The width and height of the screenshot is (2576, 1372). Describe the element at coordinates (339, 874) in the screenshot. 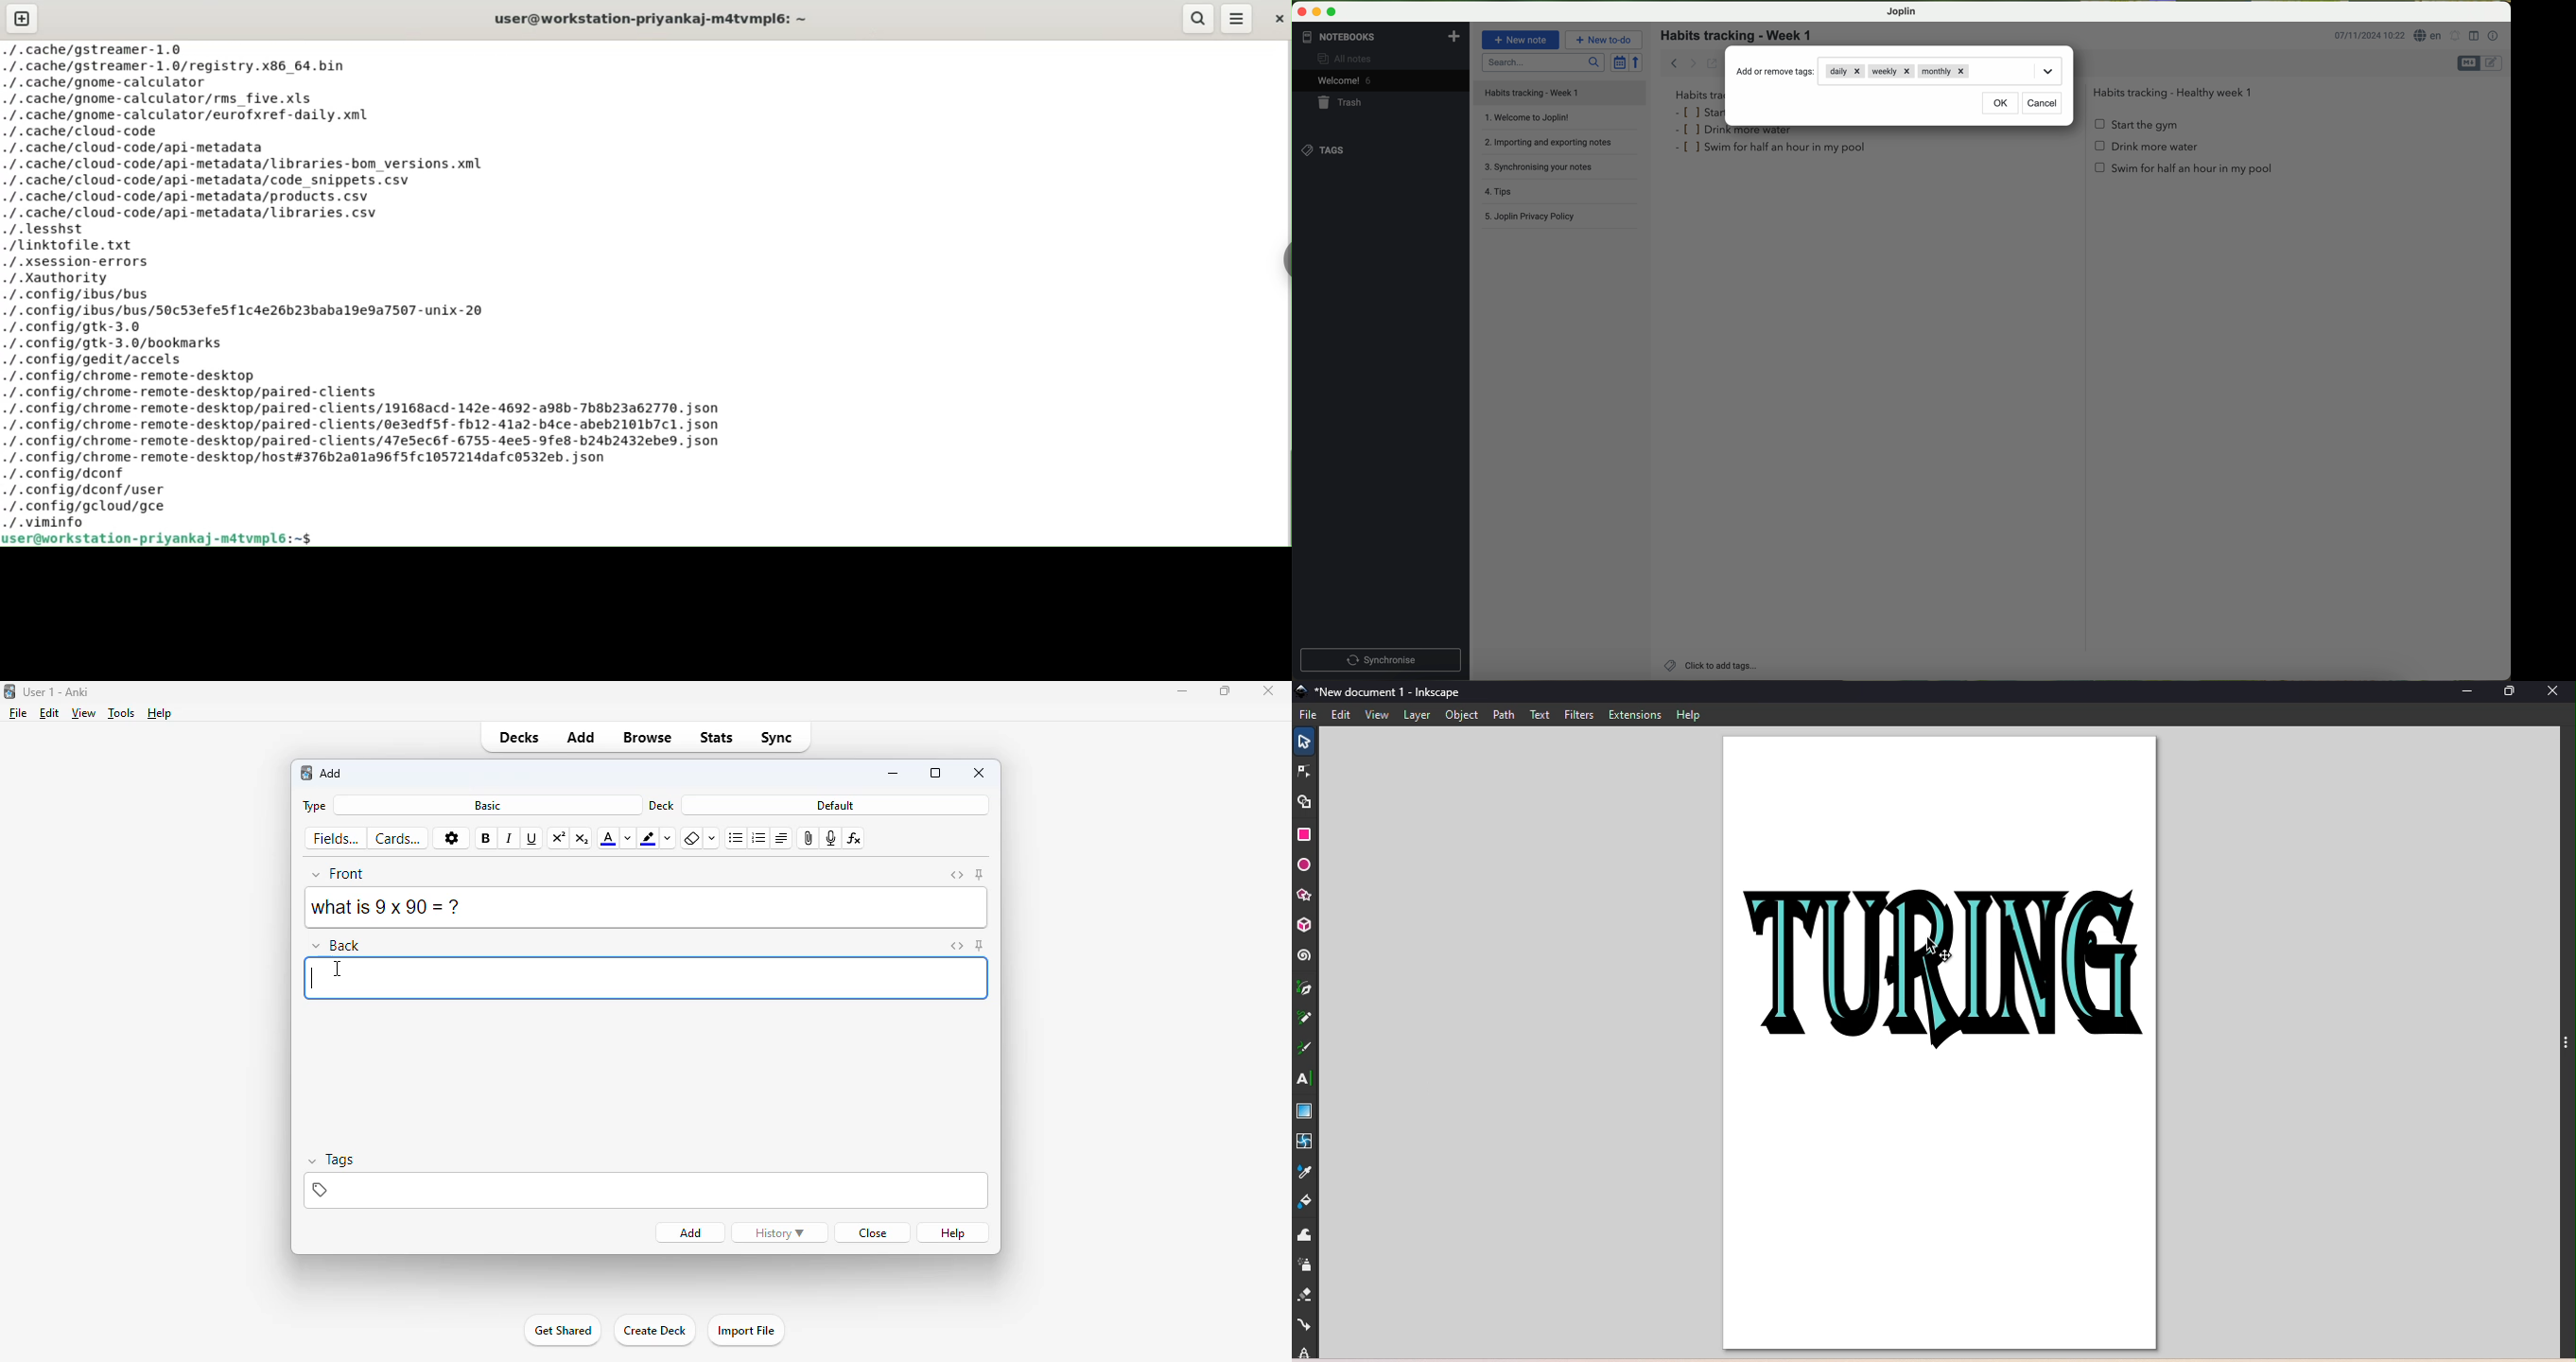

I see `front` at that location.